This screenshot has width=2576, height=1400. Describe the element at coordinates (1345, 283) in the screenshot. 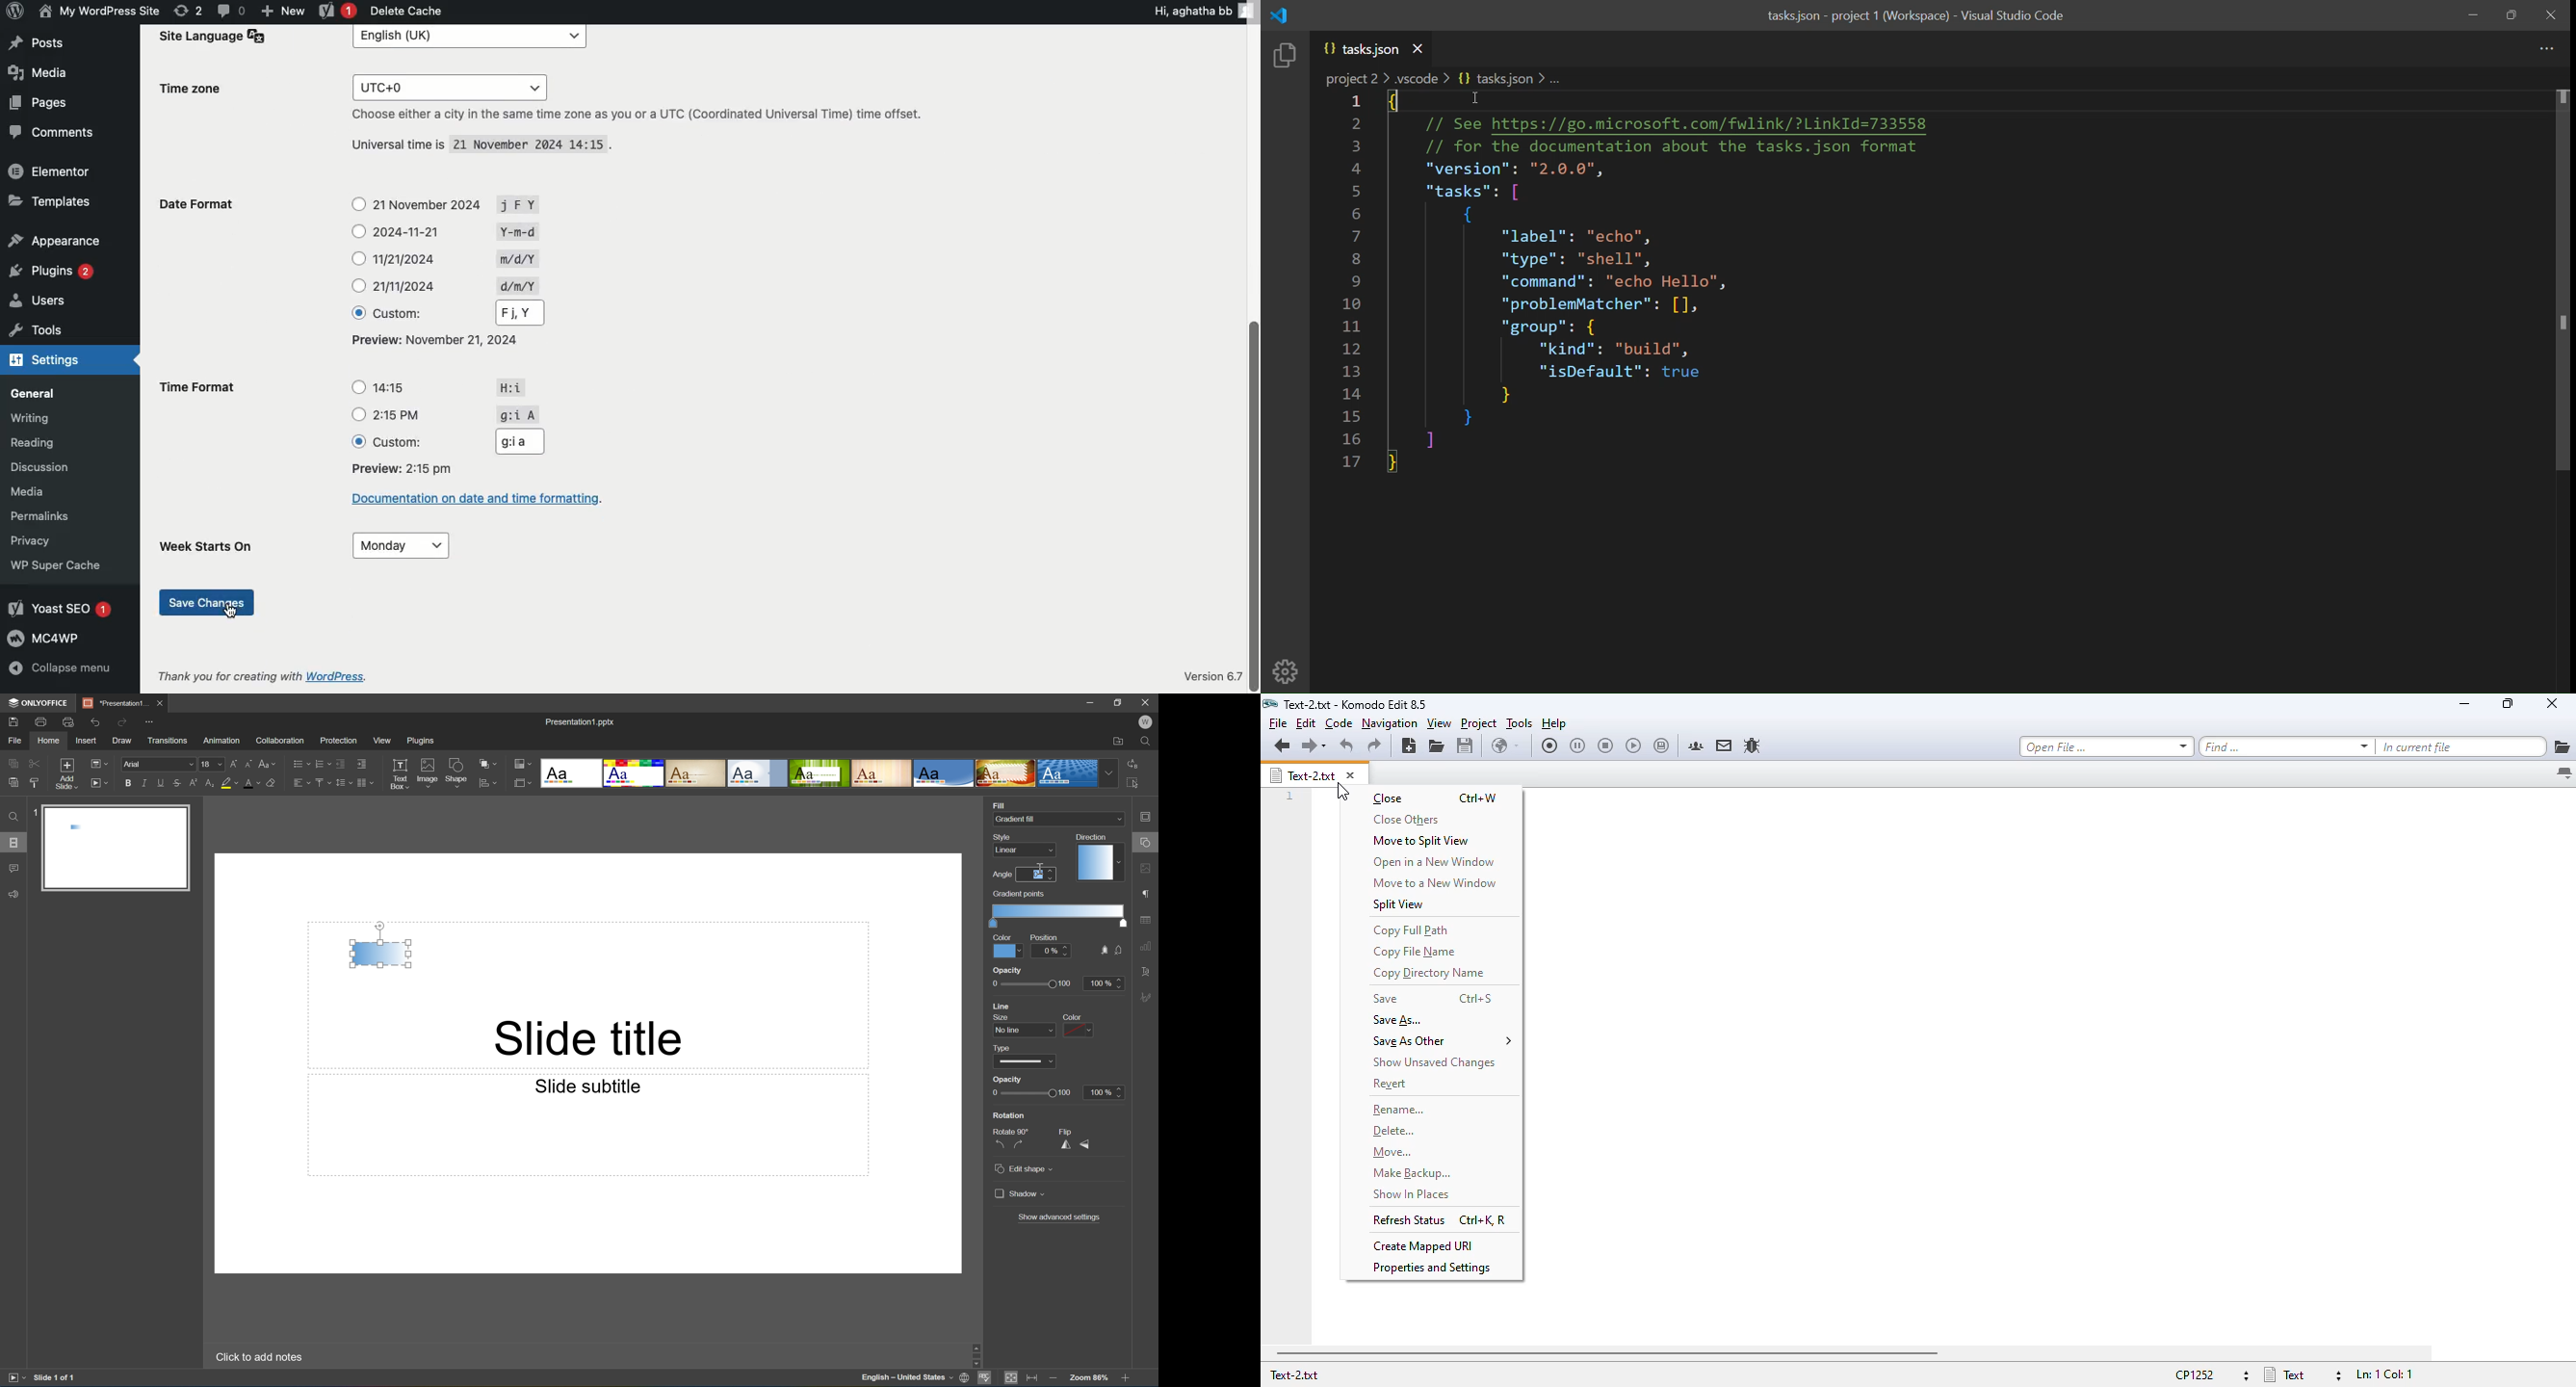

I see `line number of code` at that location.